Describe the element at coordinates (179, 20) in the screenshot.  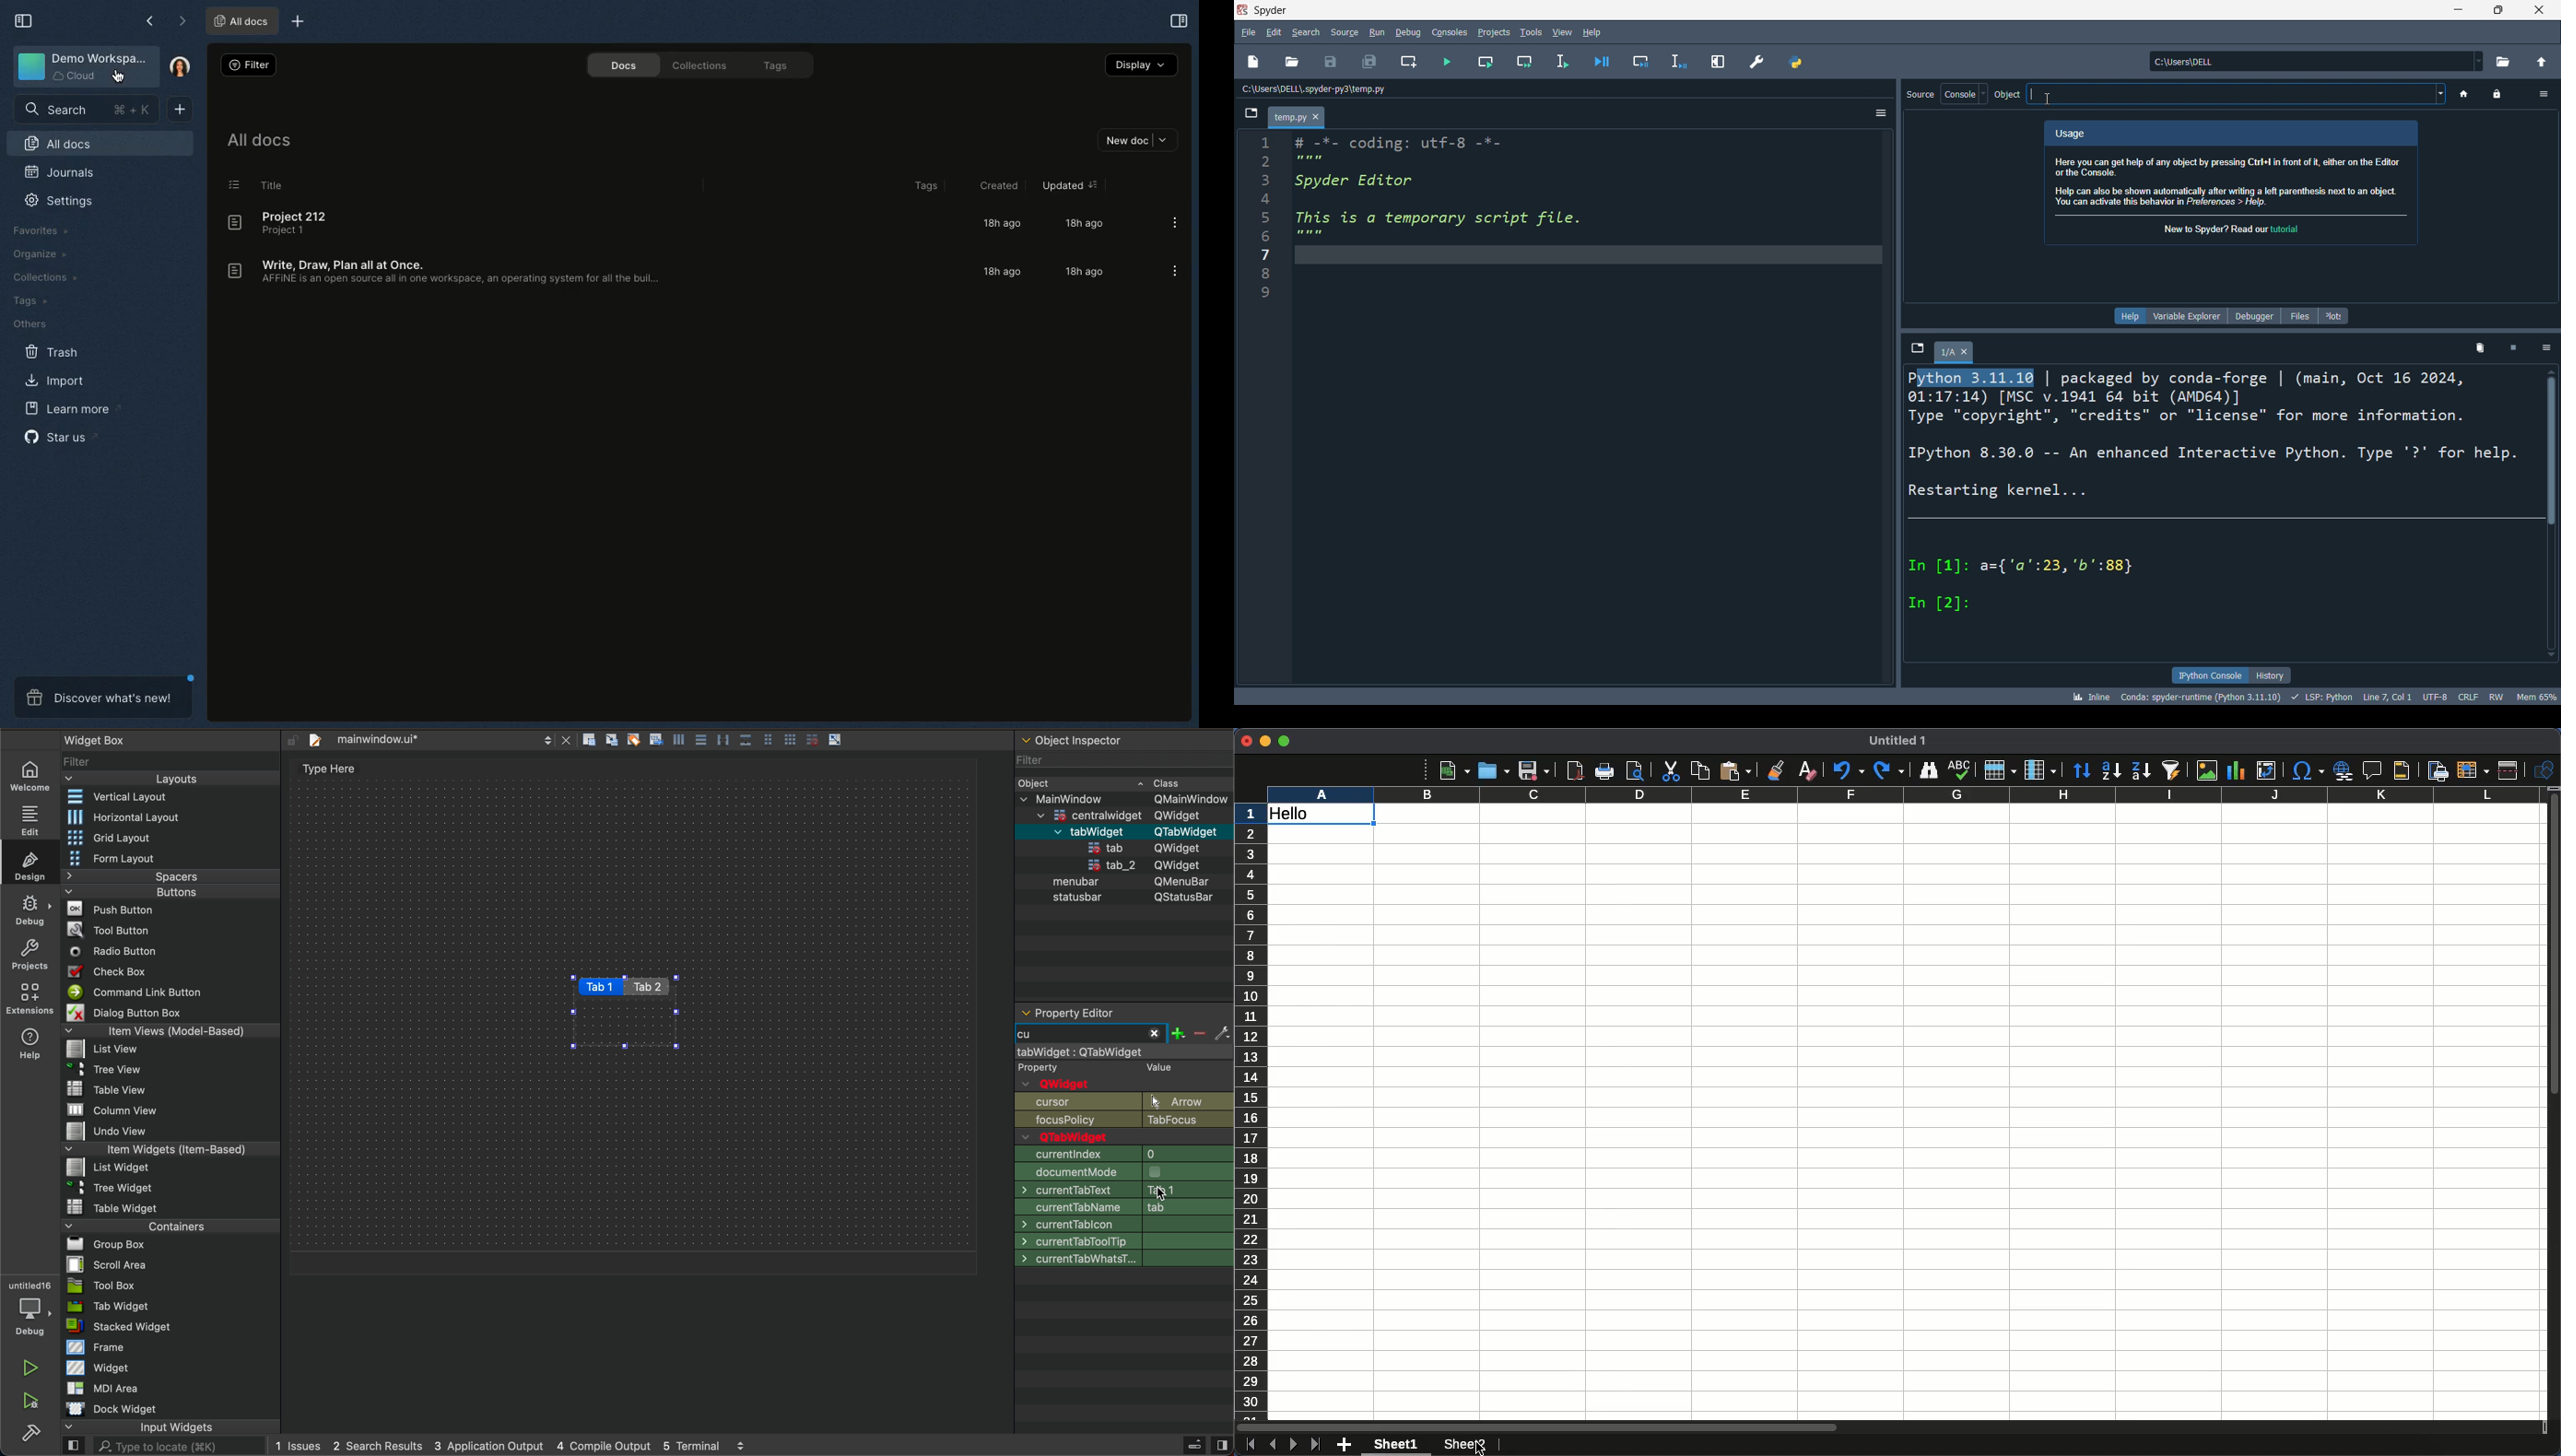
I see `Forward` at that location.